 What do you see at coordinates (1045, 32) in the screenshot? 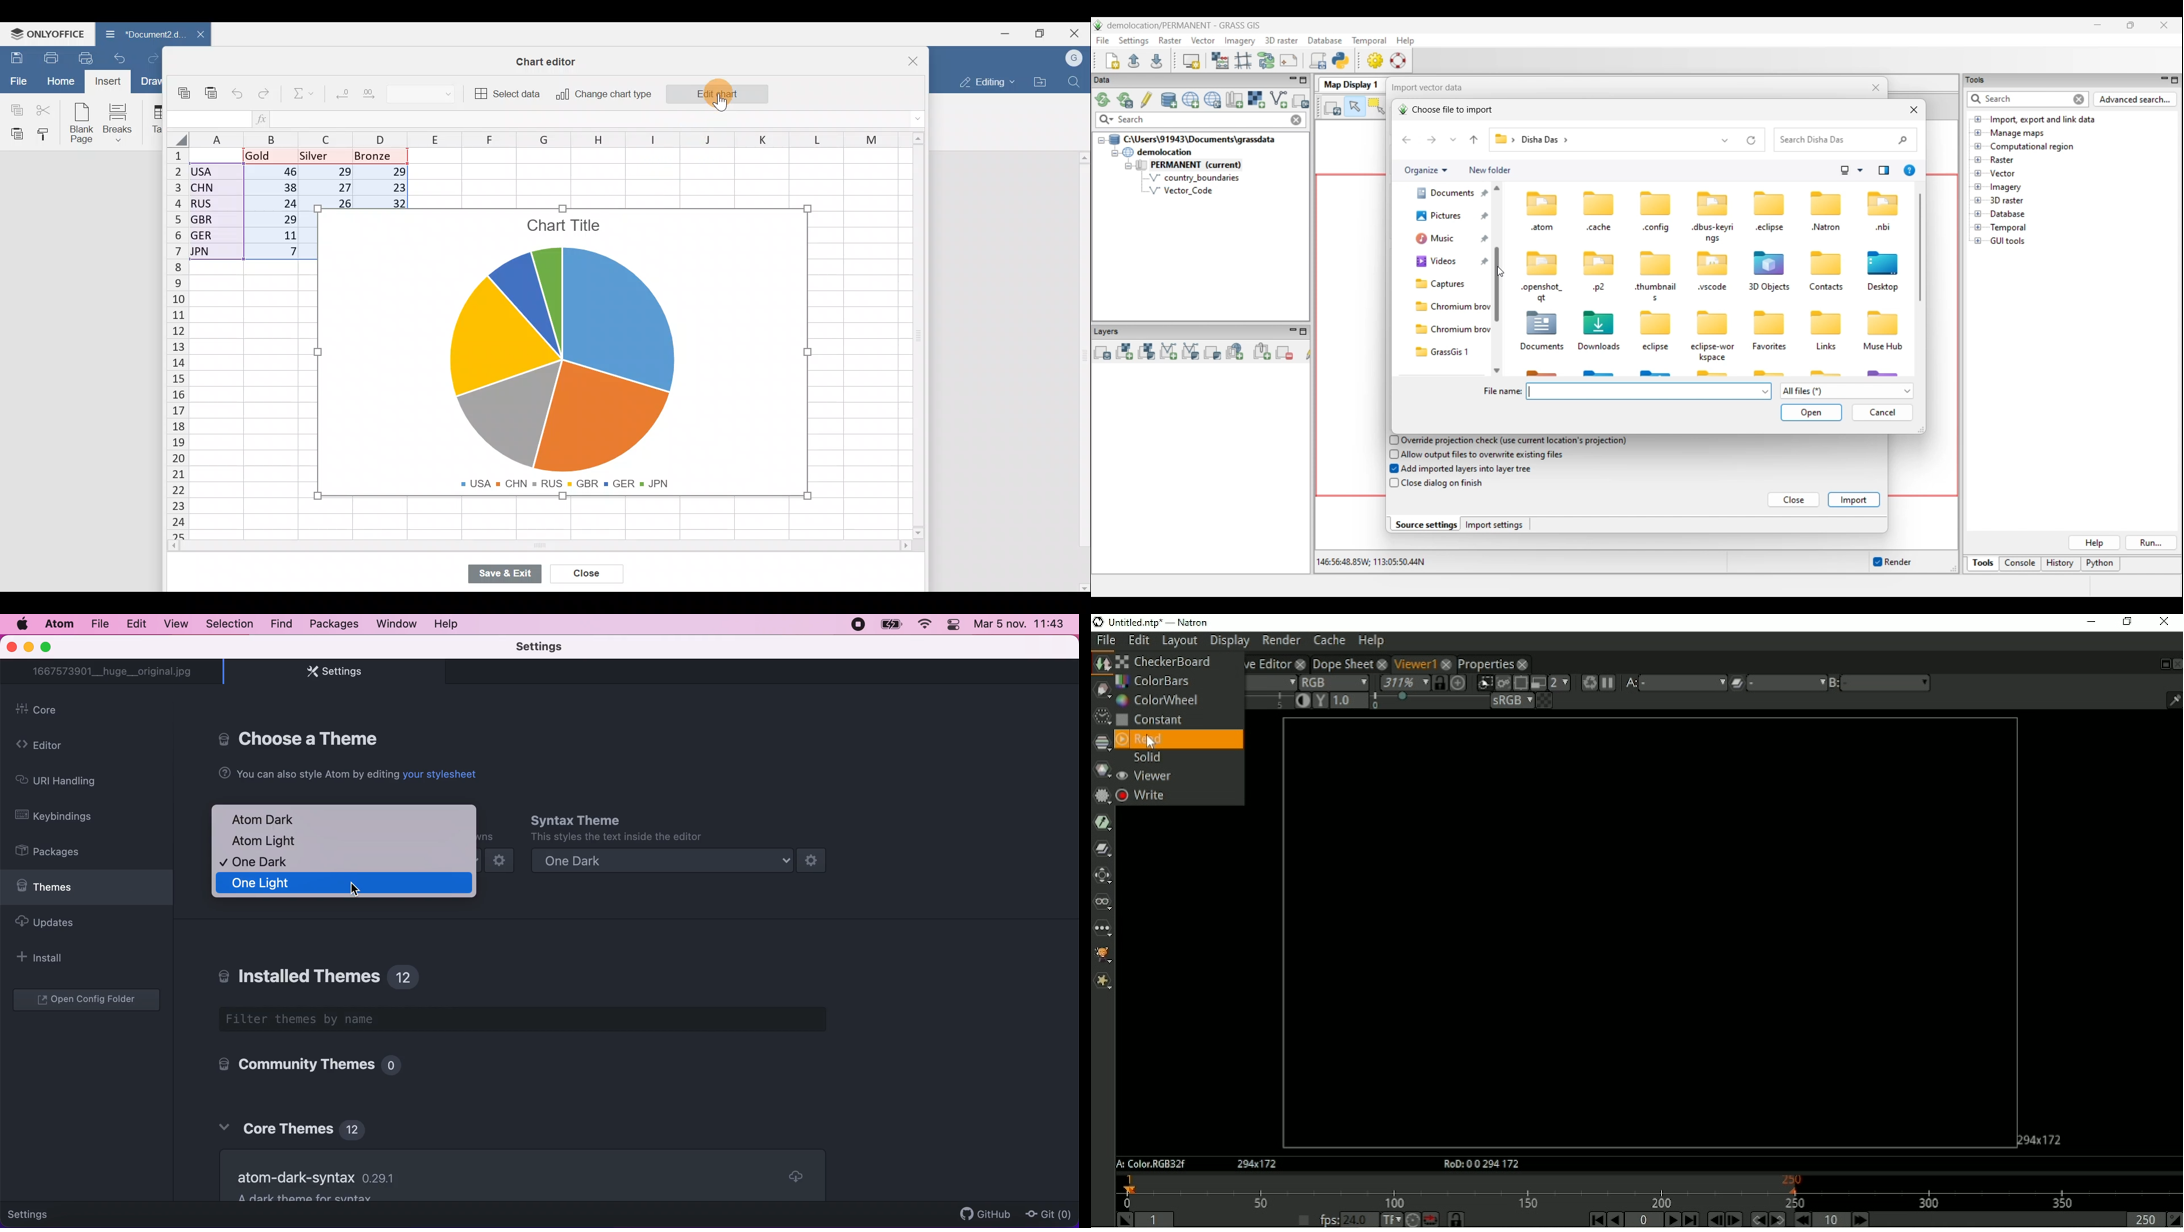
I see `Maximize` at bounding box center [1045, 32].